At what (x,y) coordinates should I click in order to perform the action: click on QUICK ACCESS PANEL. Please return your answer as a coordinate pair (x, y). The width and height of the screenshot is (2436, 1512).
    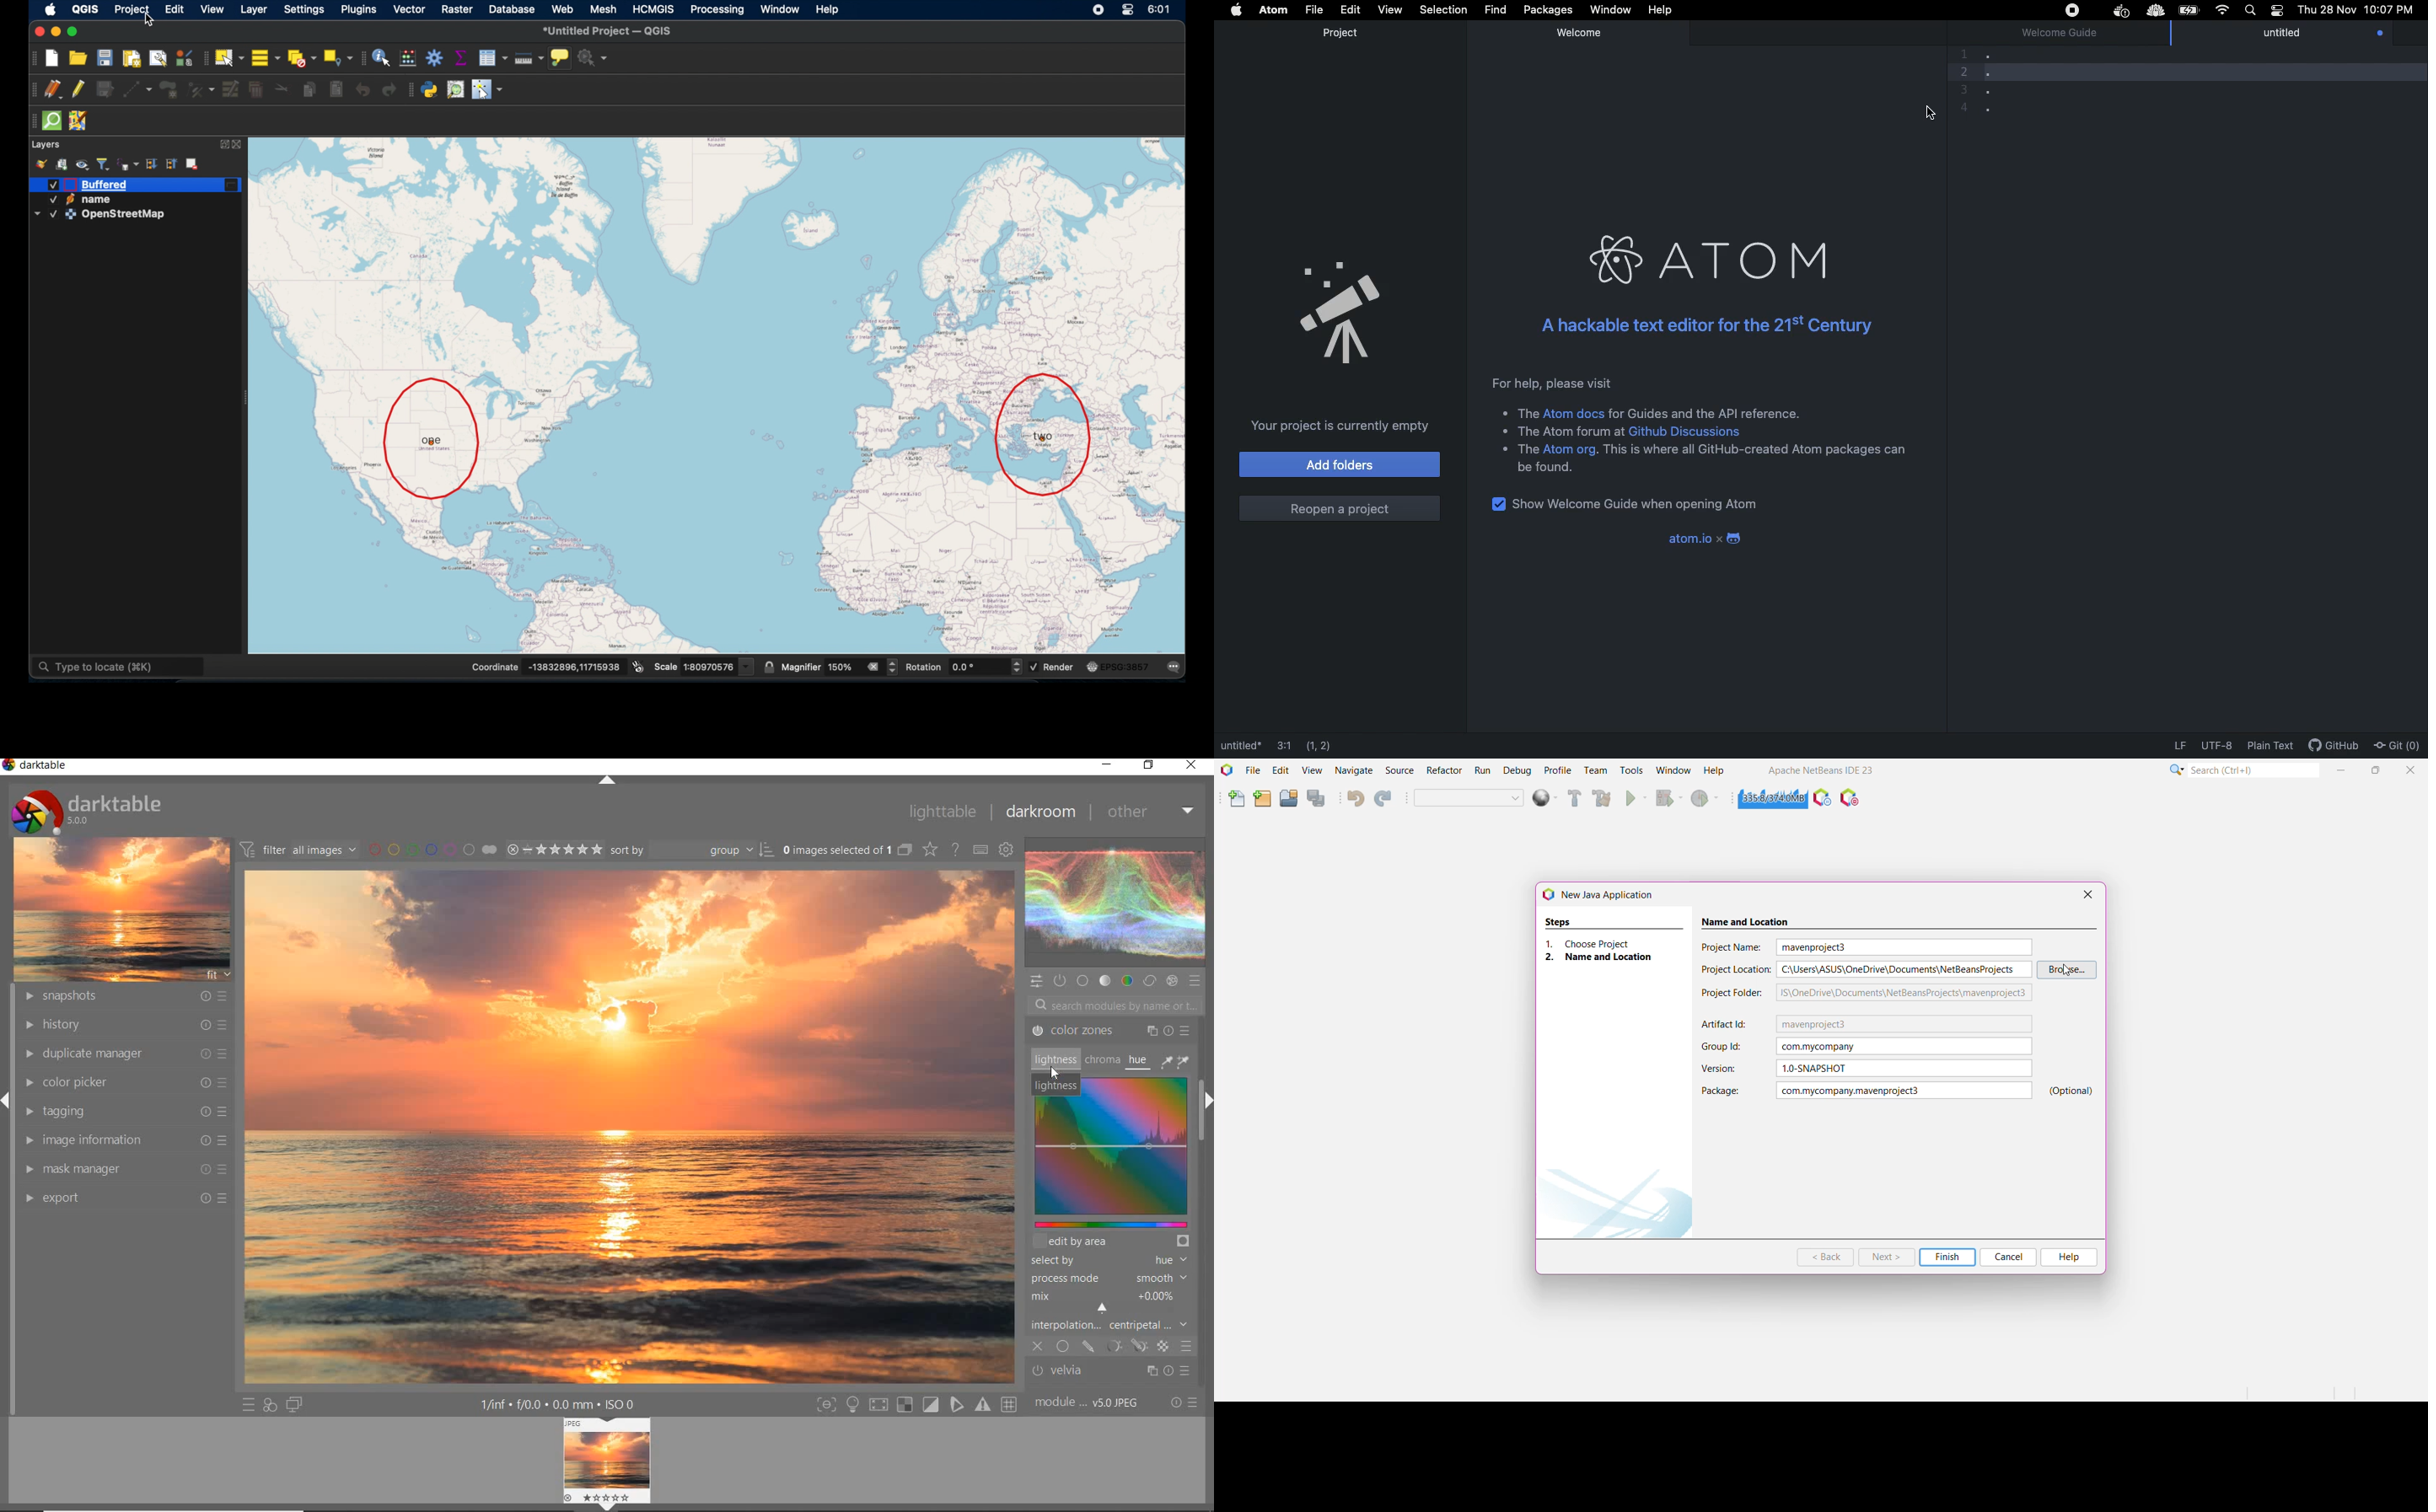
    Looking at the image, I should click on (1038, 980).